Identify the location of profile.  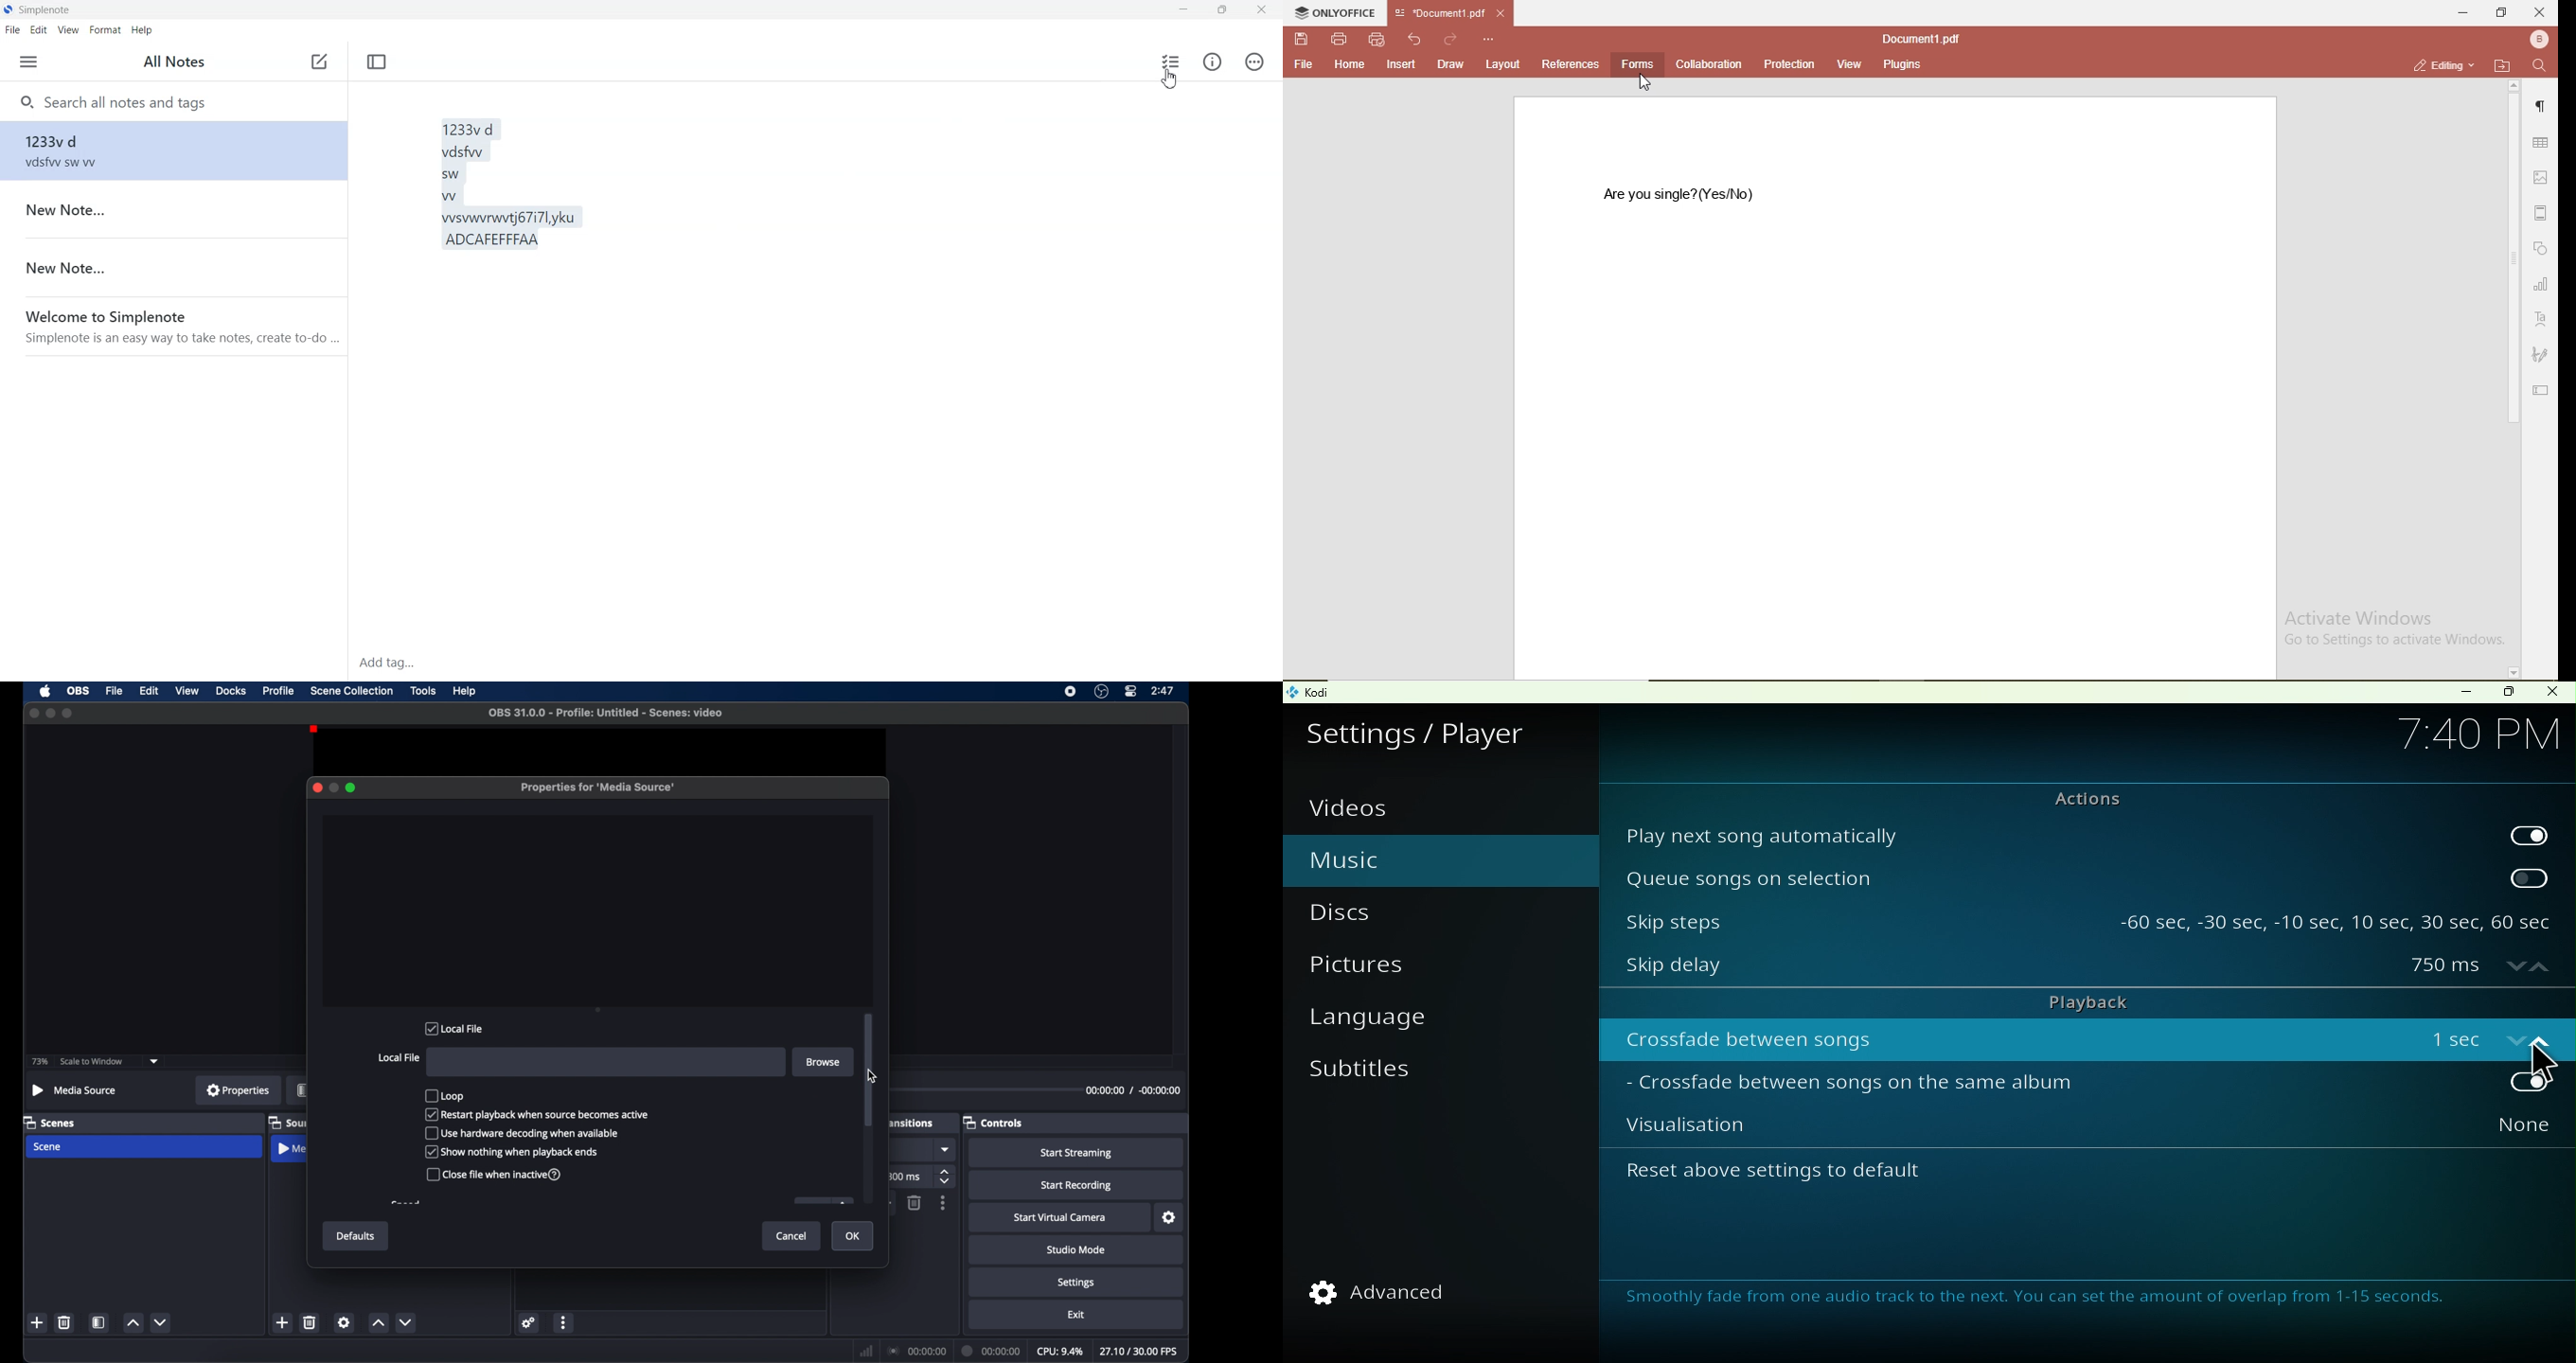
(279, 691).